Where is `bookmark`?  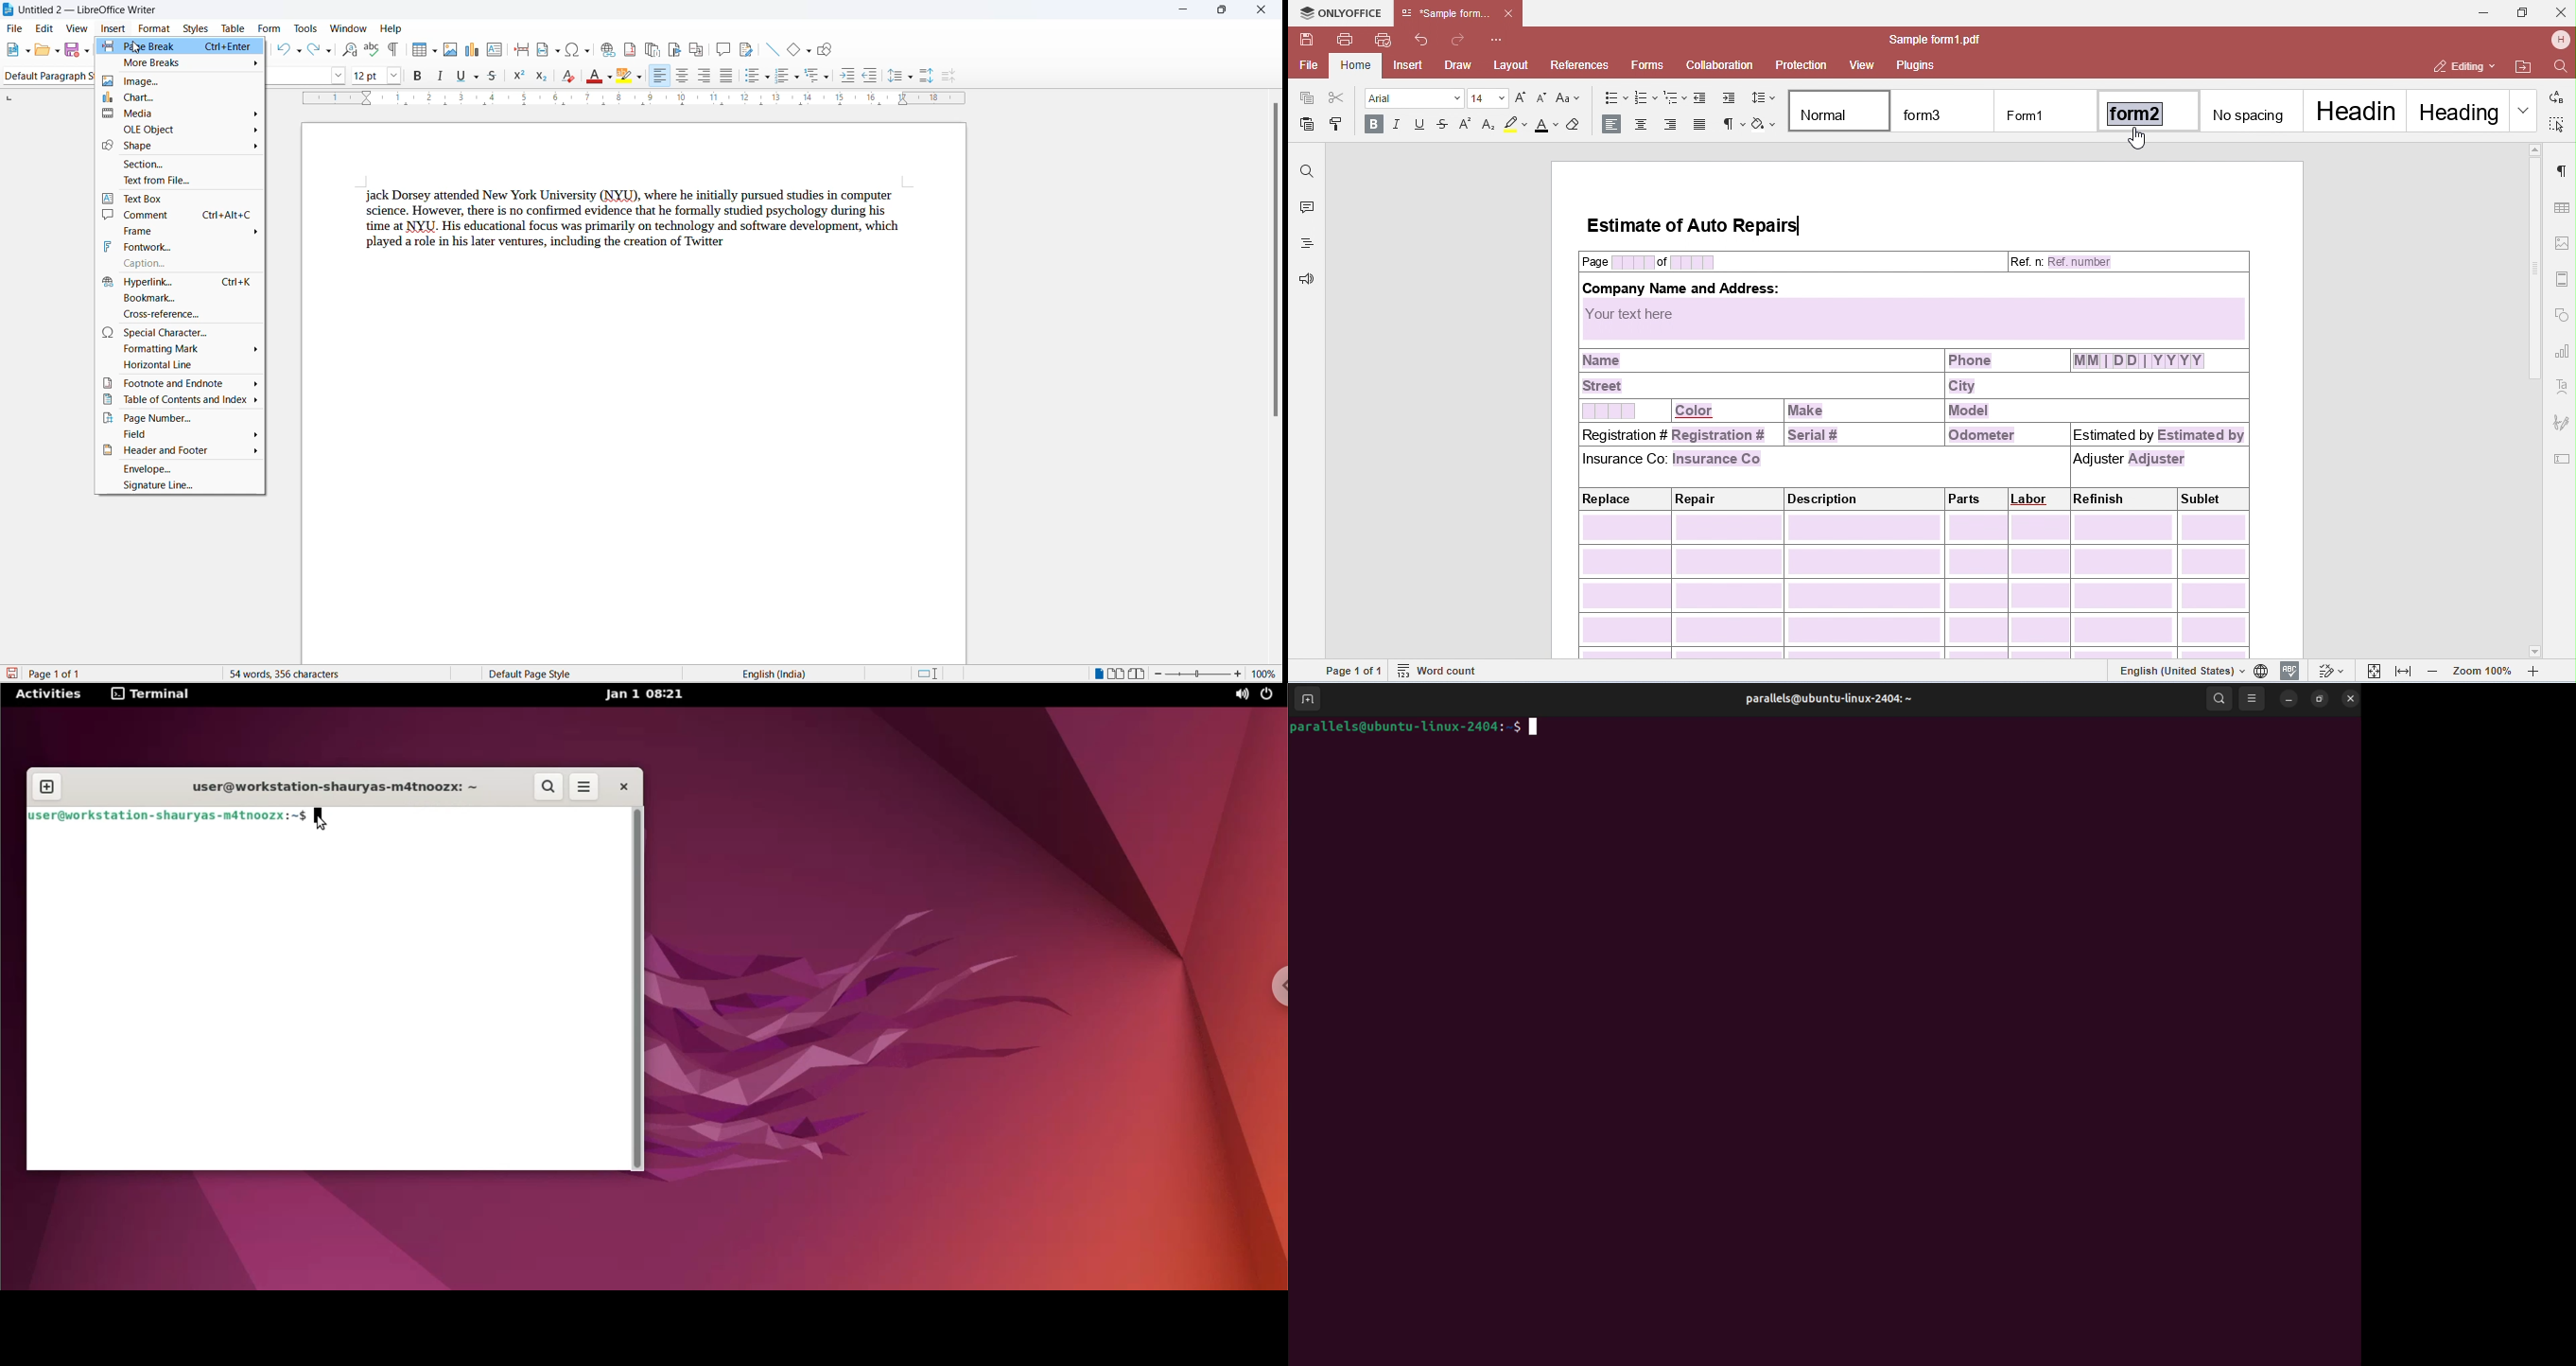
bookmark is located at coordinates (179, 297).